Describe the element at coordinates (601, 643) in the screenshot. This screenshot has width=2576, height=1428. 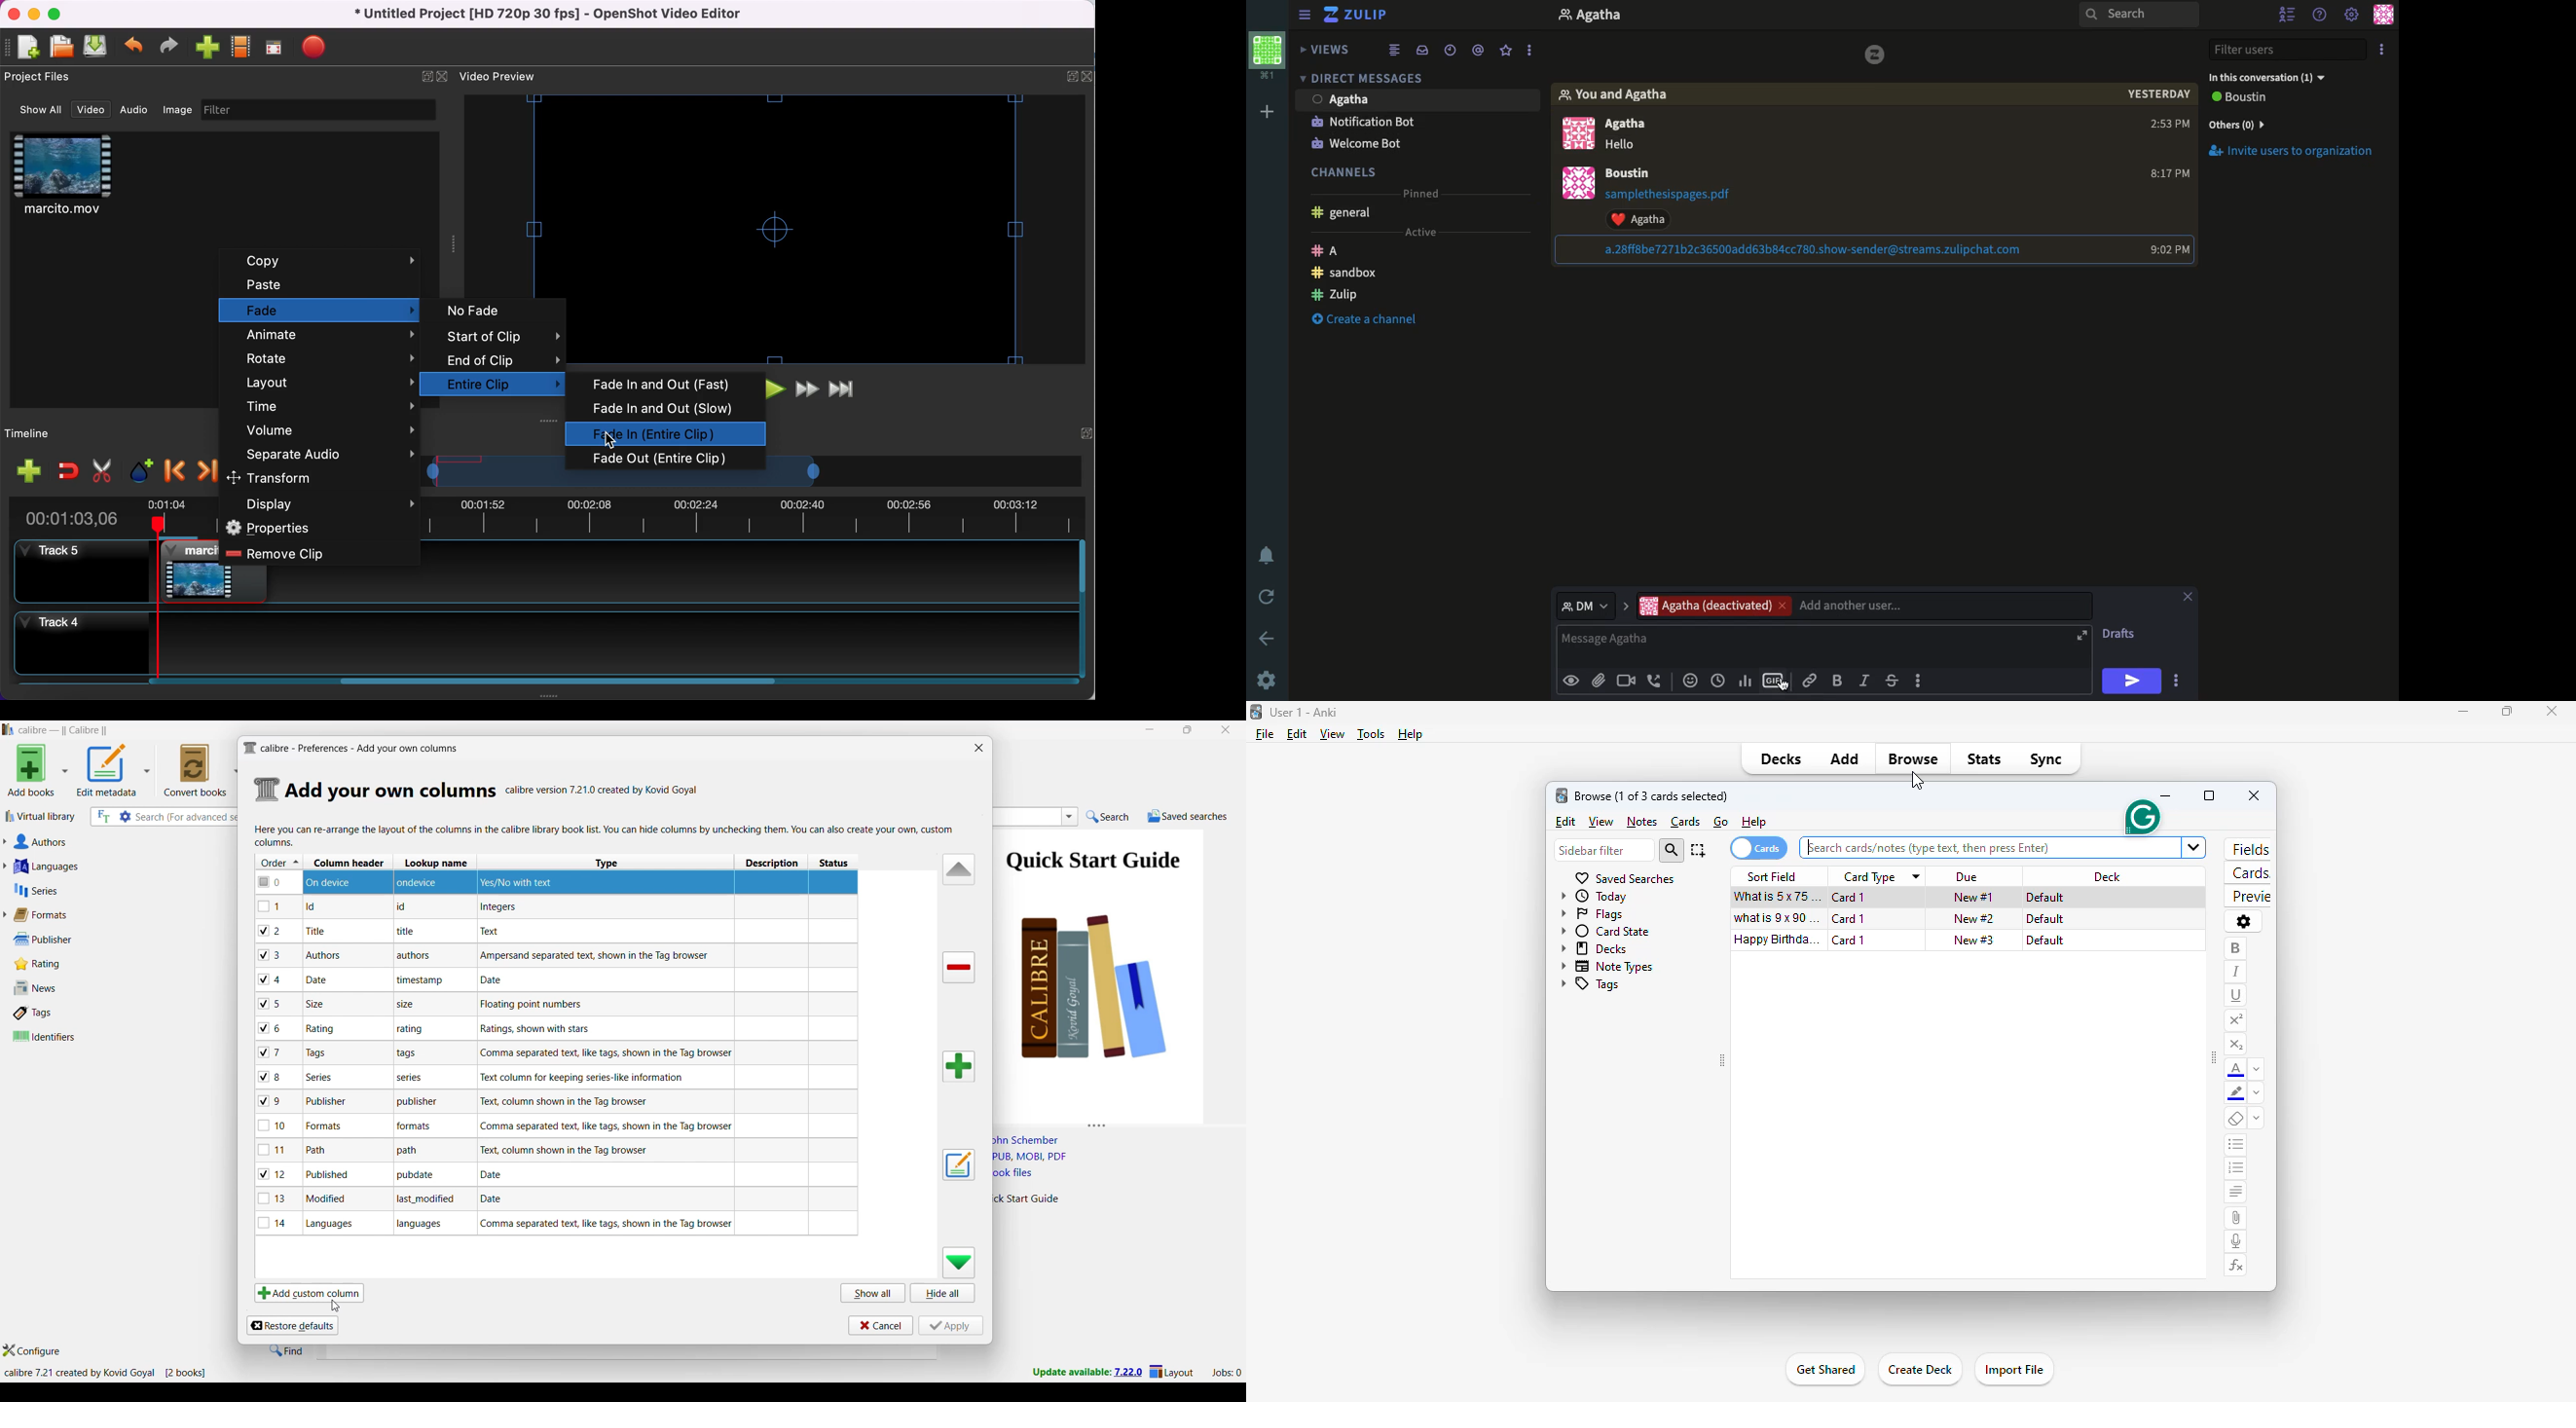
I see `timeline` at that location.